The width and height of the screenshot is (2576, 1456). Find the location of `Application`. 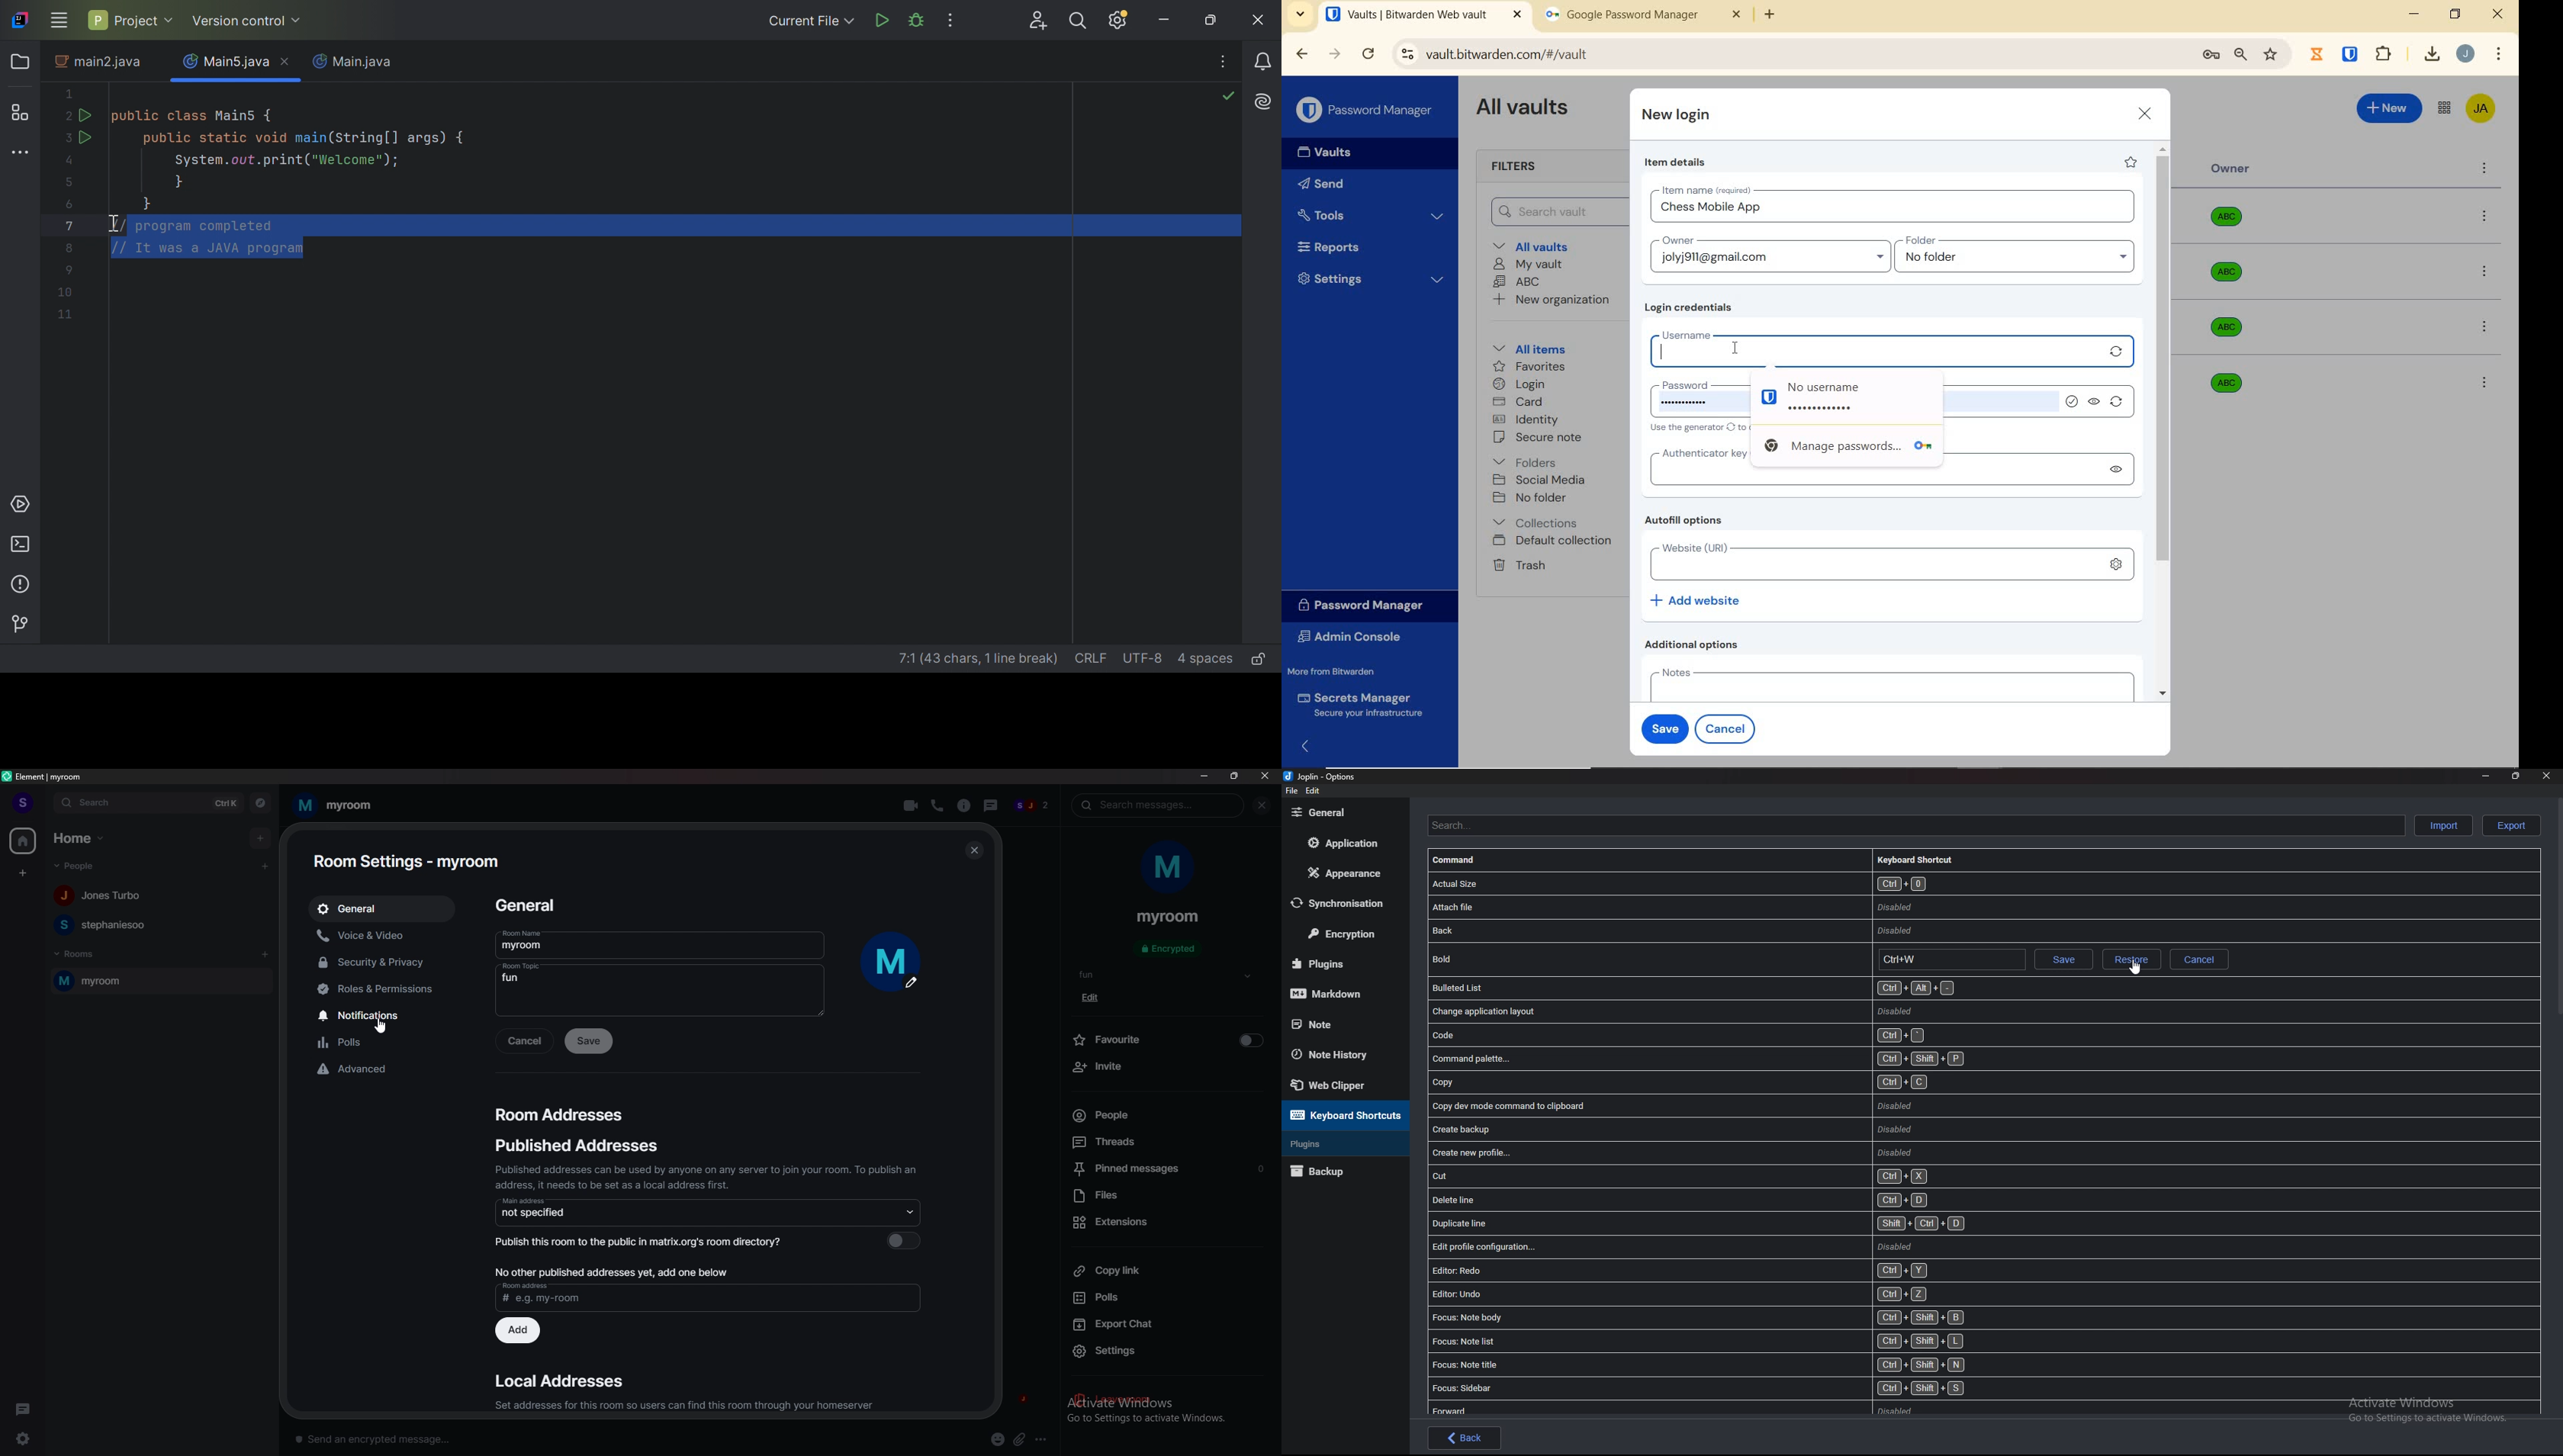

Application is located at coordinates (1342, 844).